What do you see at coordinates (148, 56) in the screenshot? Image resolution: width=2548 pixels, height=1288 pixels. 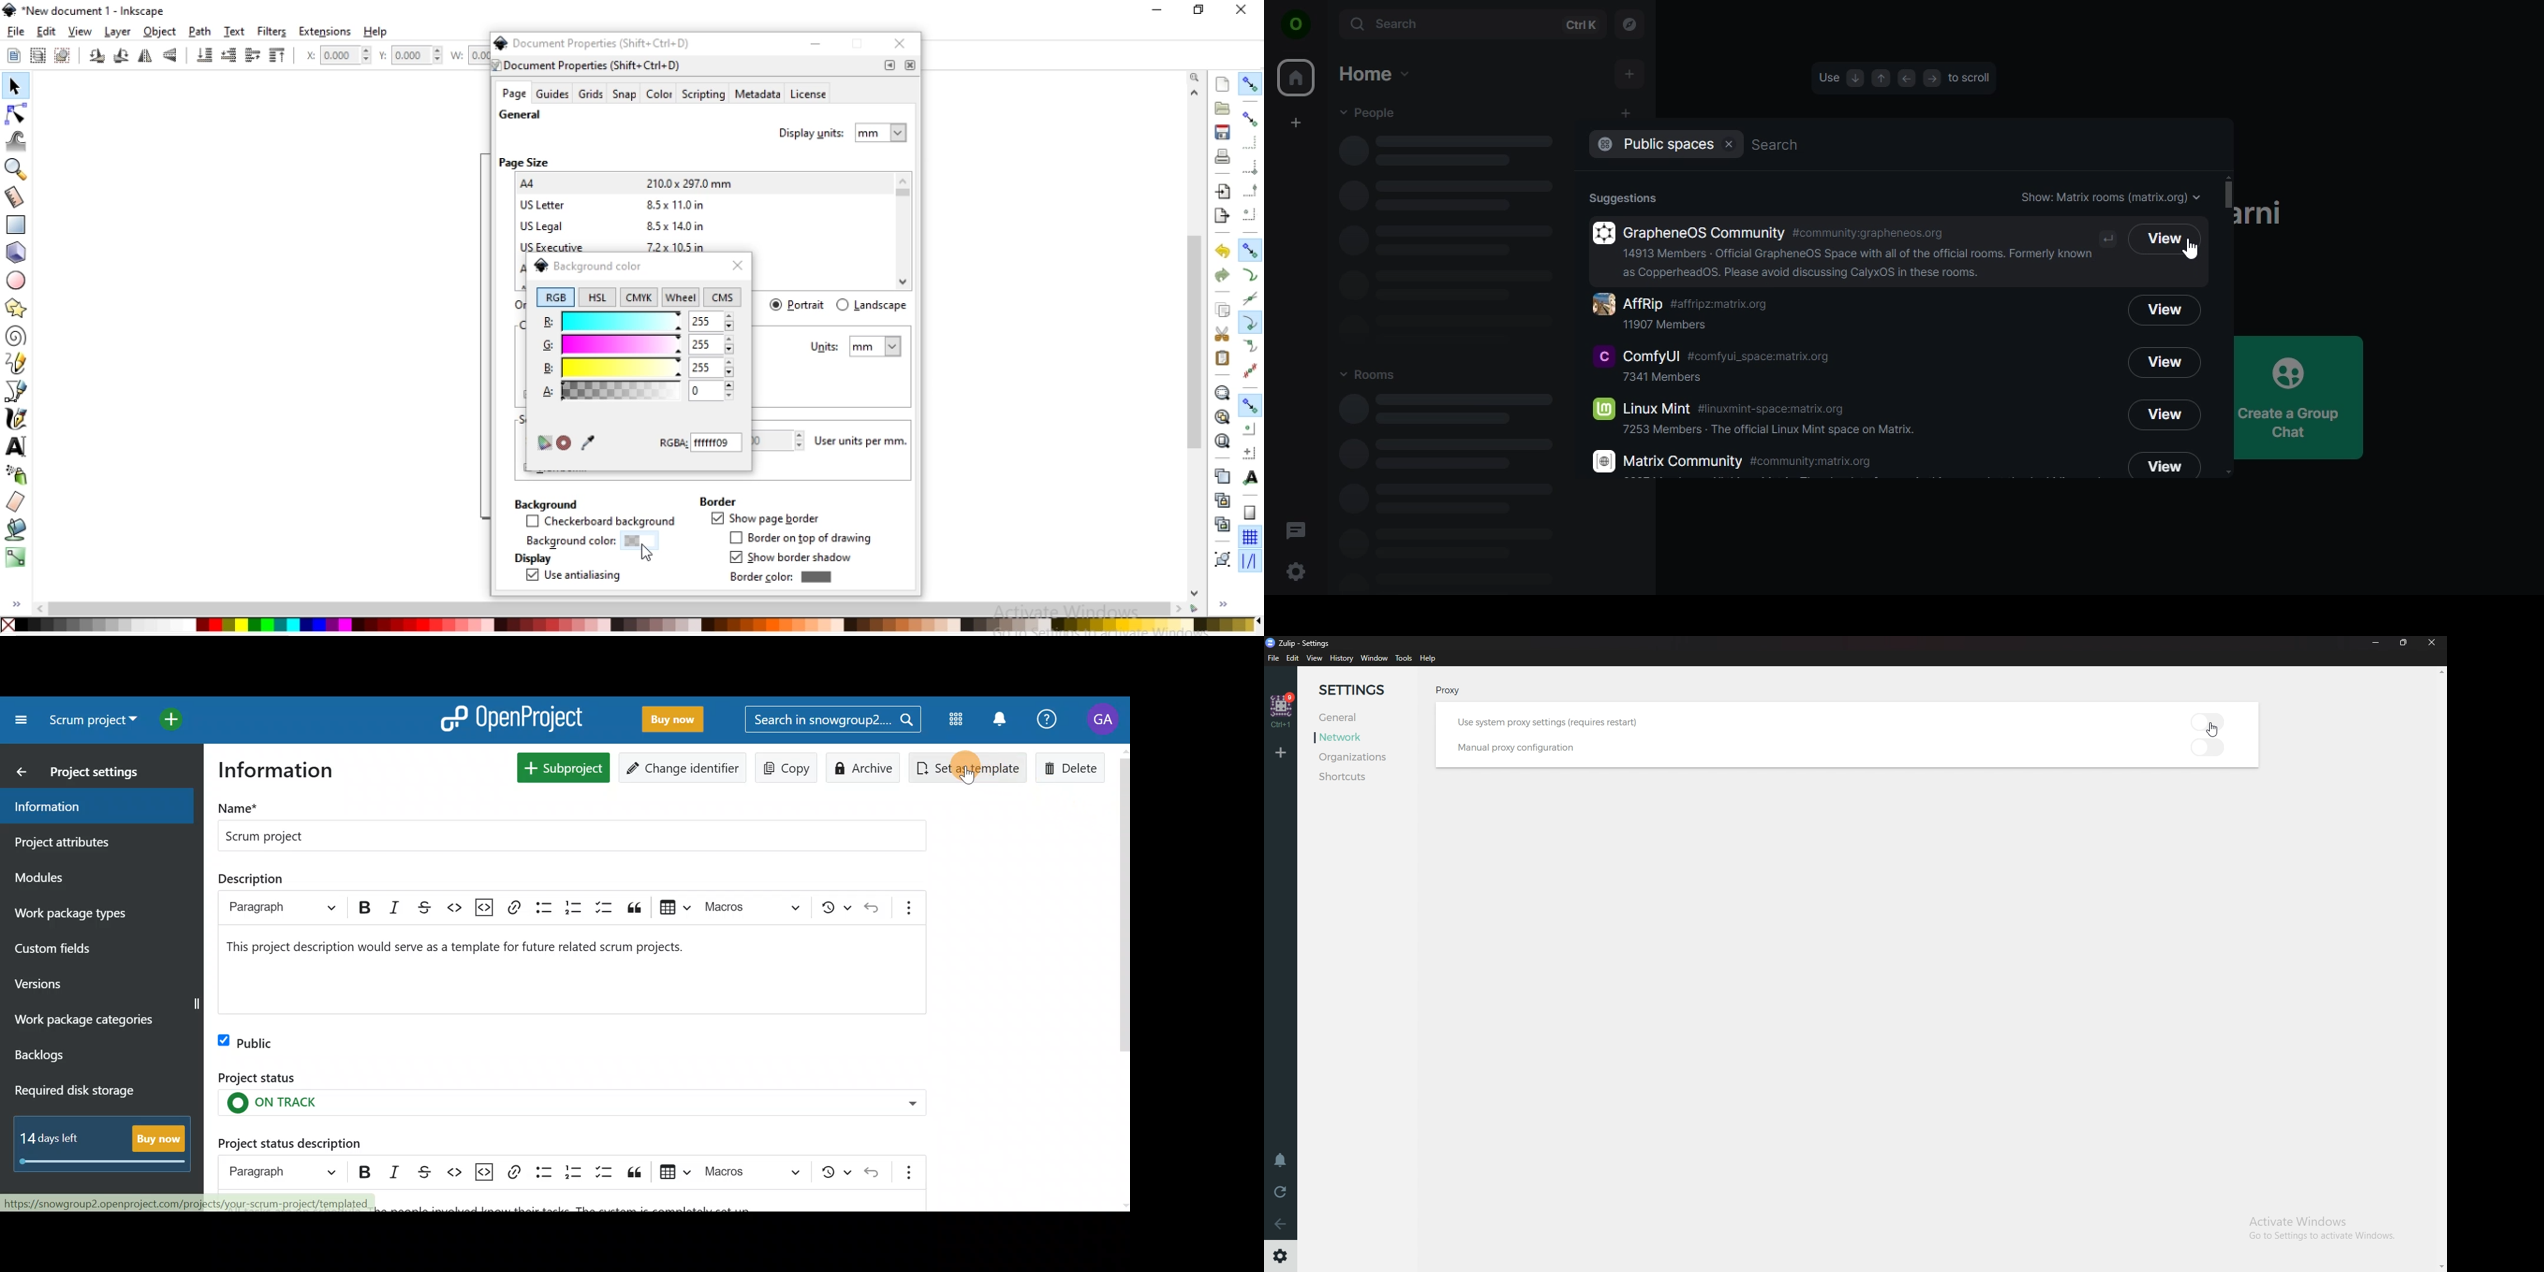 I see `flip horizontally` at bounding box center [148, 56].